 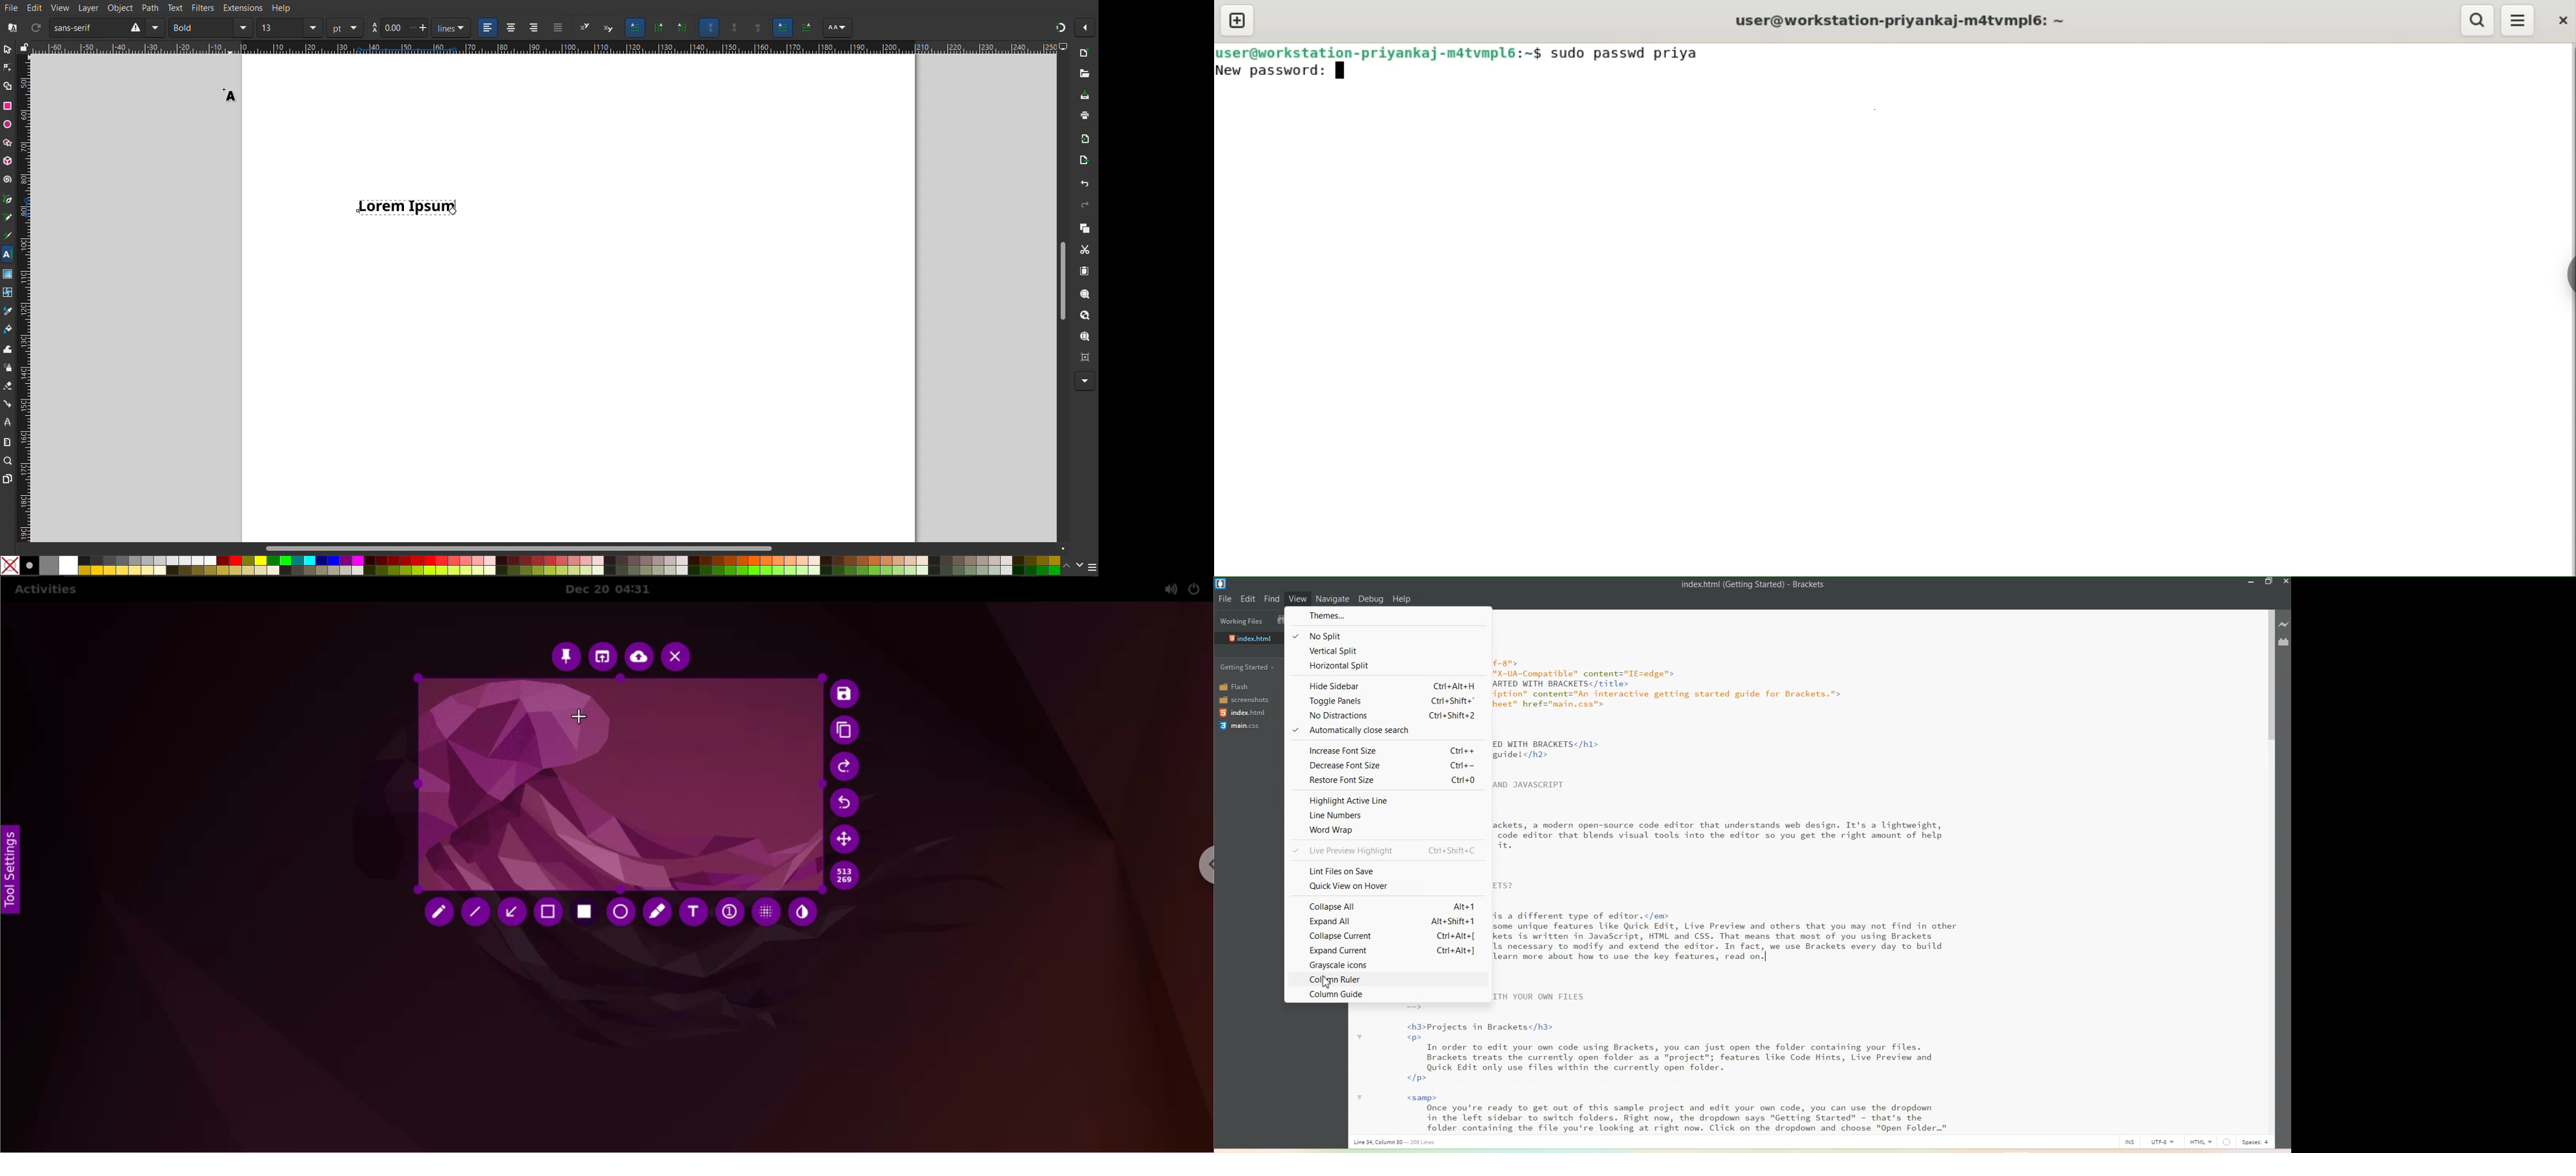 What do you see at coordinates (1278, 619) in the screenshot?
I see `Show in the file tree` at bounding box center [1278, 619].